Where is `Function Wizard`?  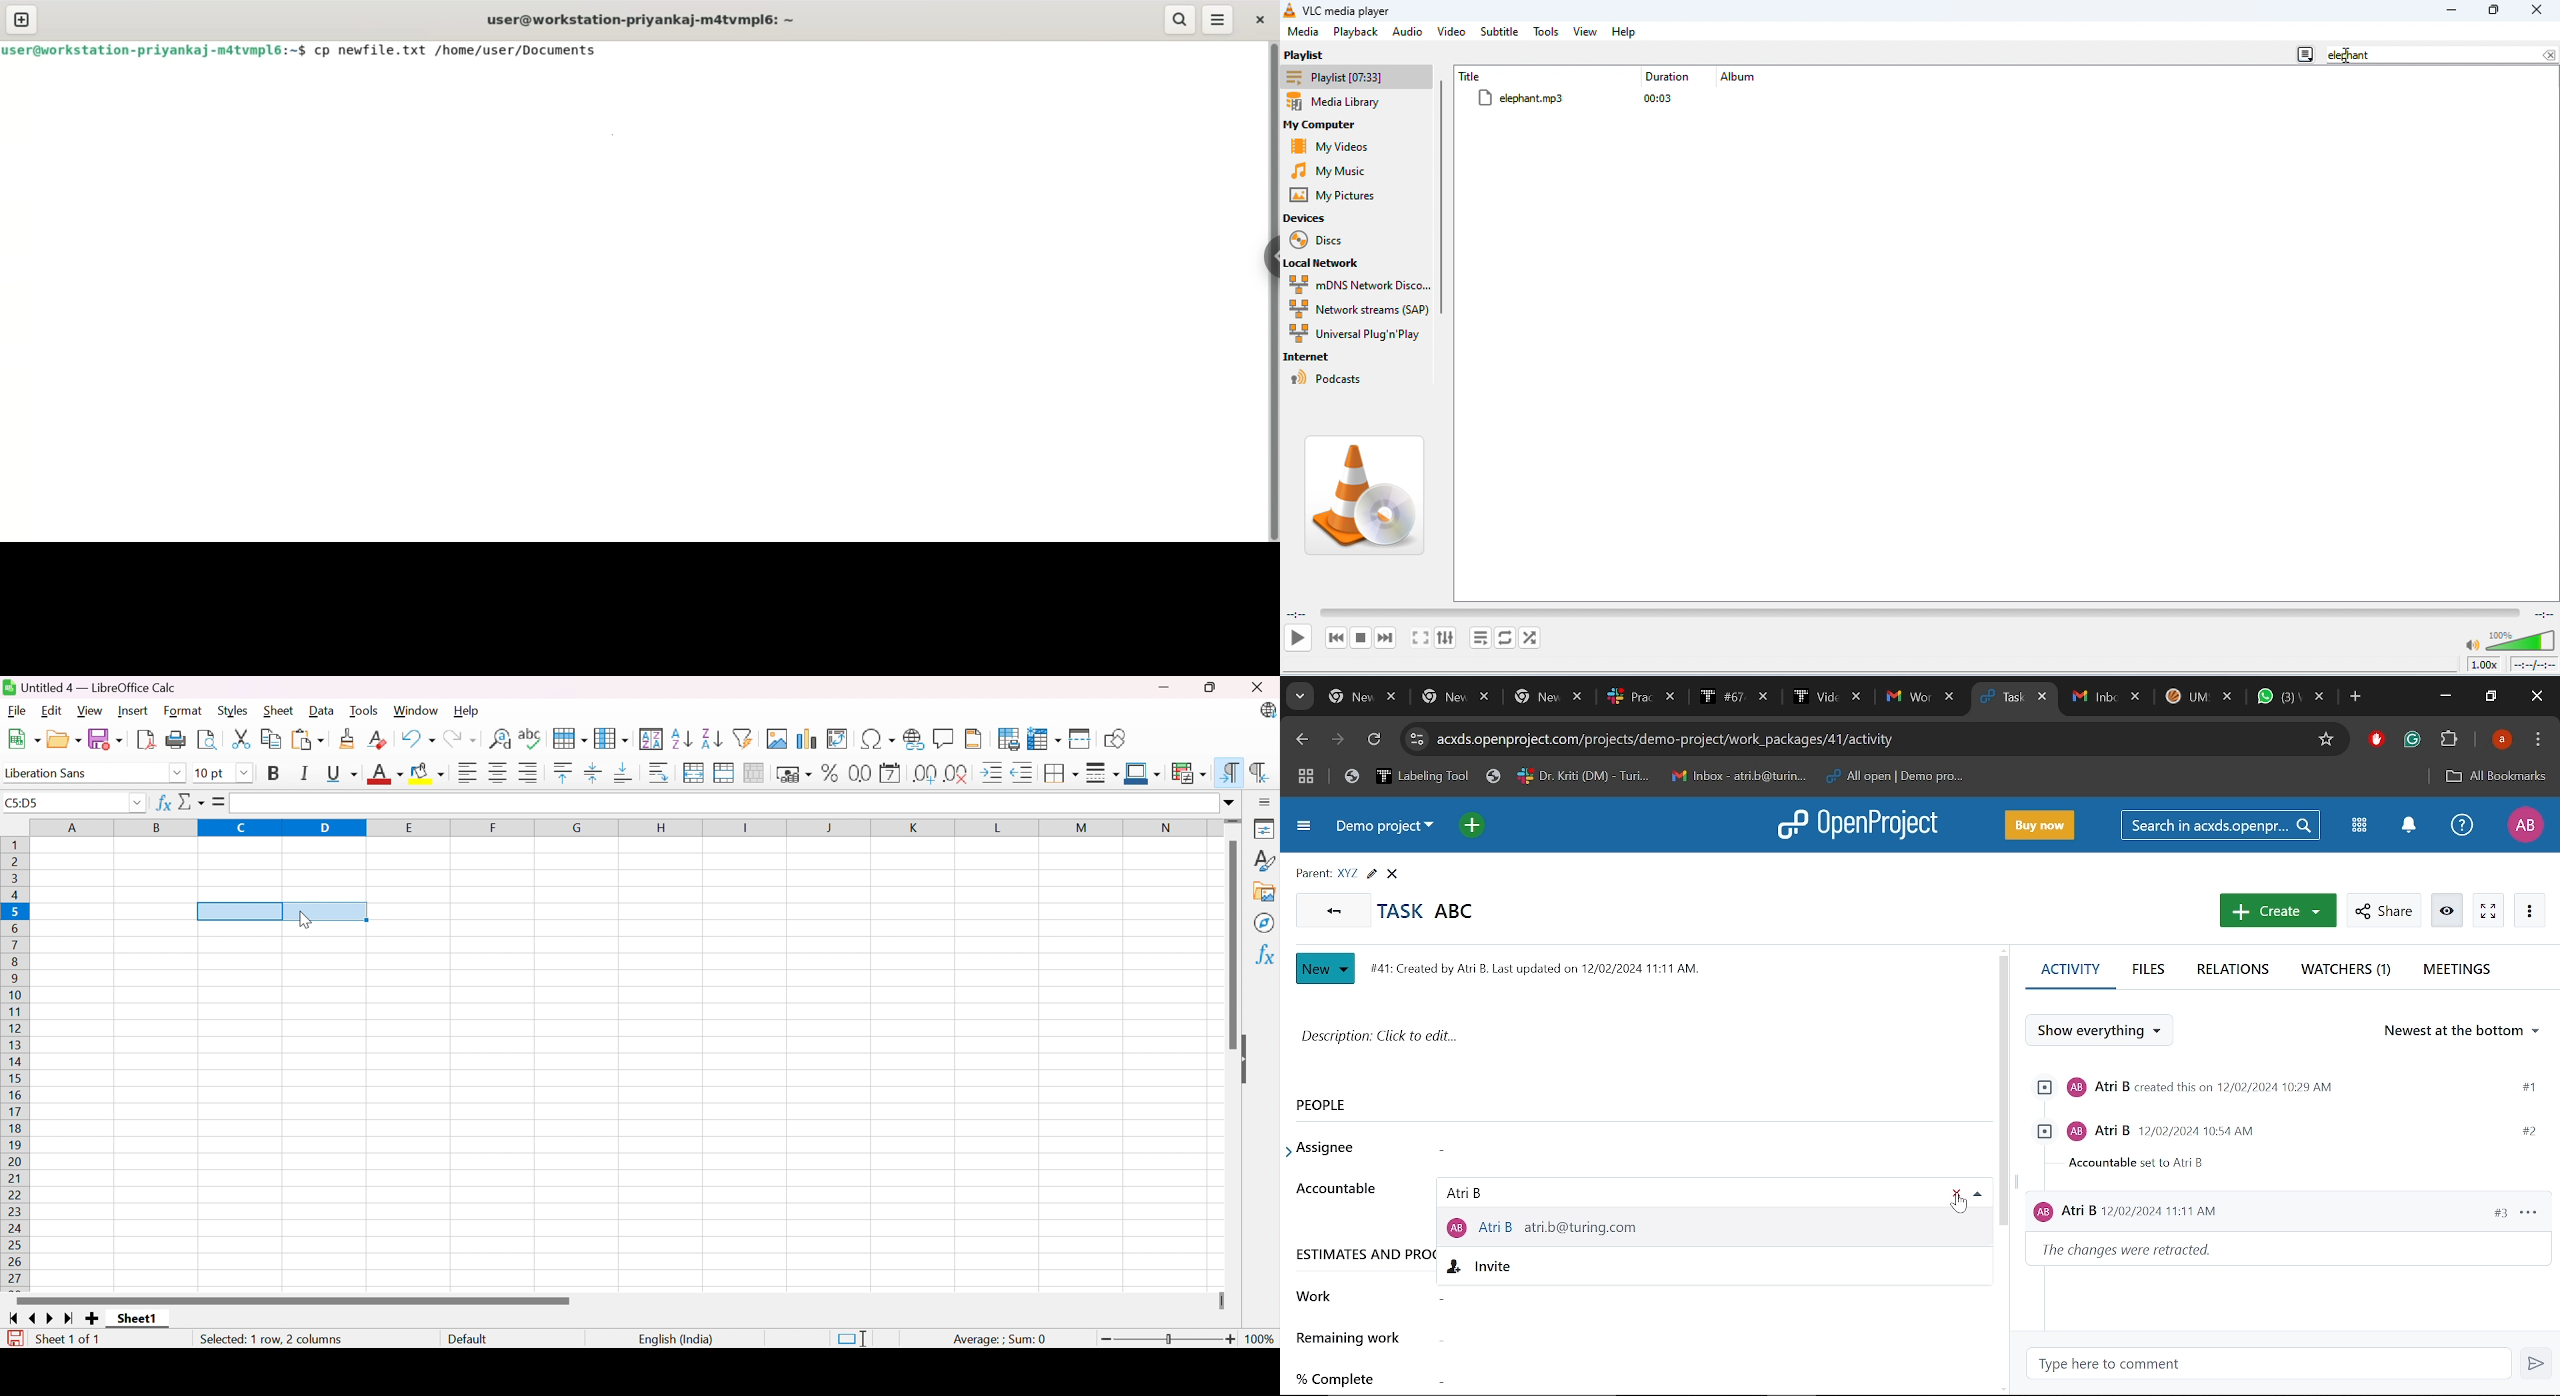 Function Wizard is located at coordinates (162, 804).